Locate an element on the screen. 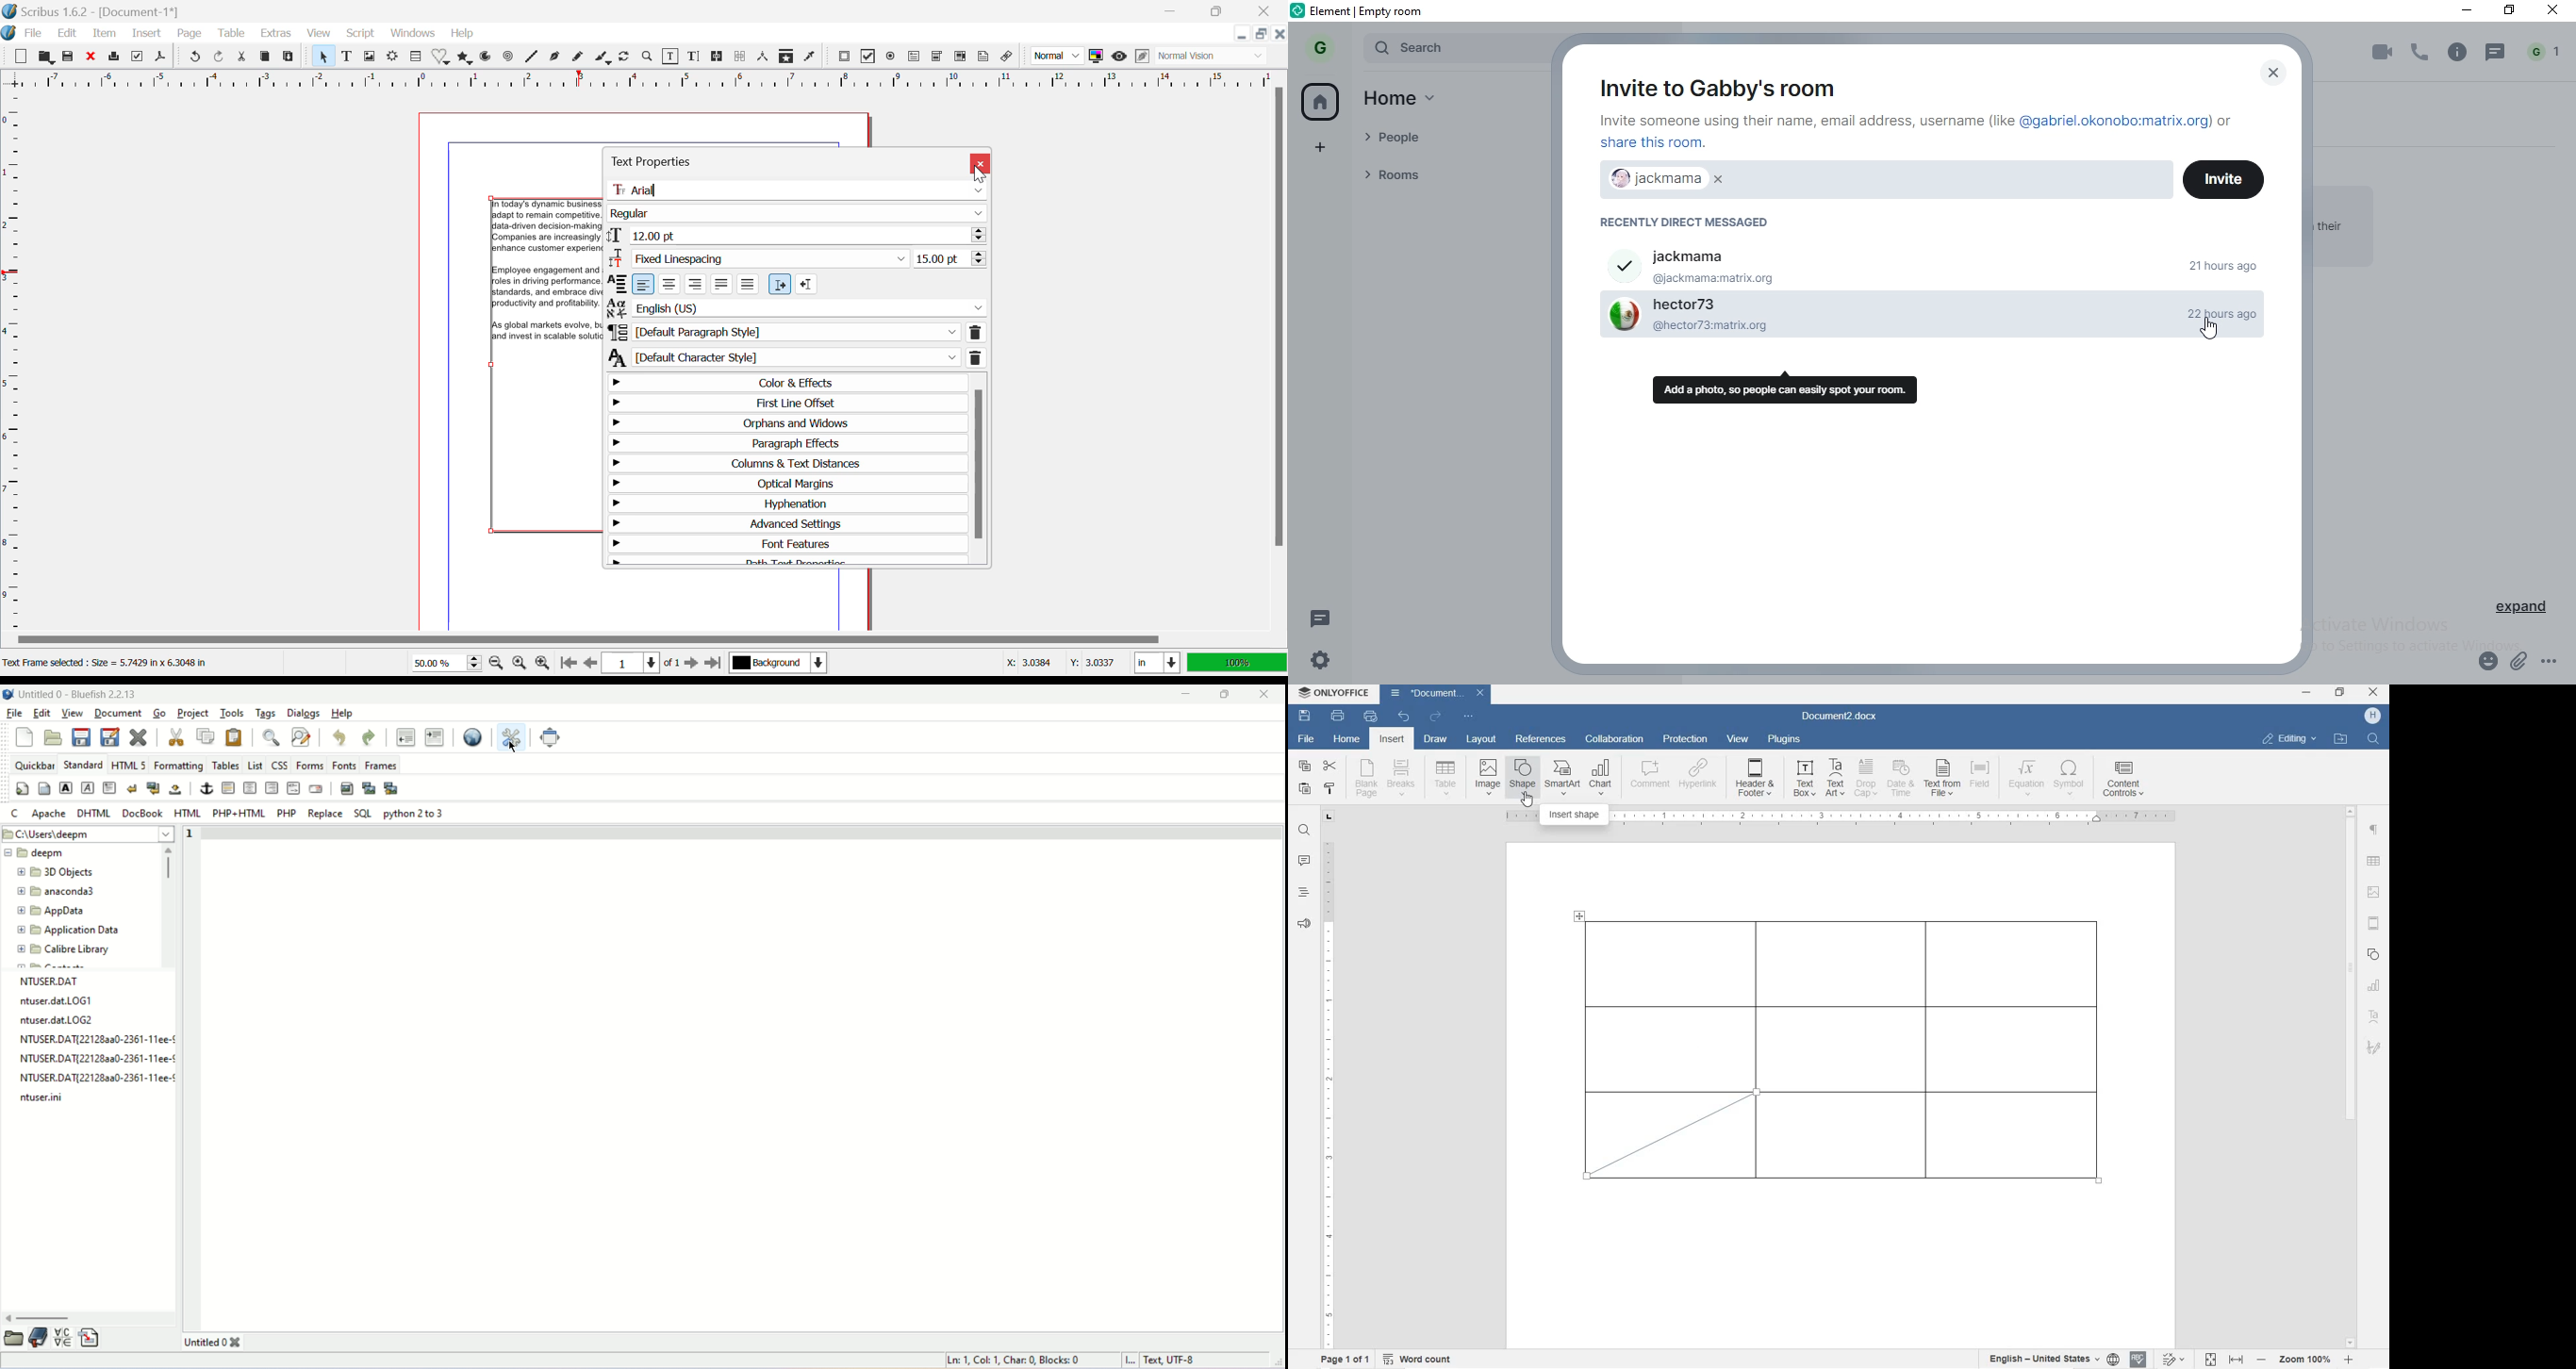 Image resolution: width=2576 pixels, height=1372 pixels. ntuser.dat.LOG2 is located at coordinates (52, 1021).